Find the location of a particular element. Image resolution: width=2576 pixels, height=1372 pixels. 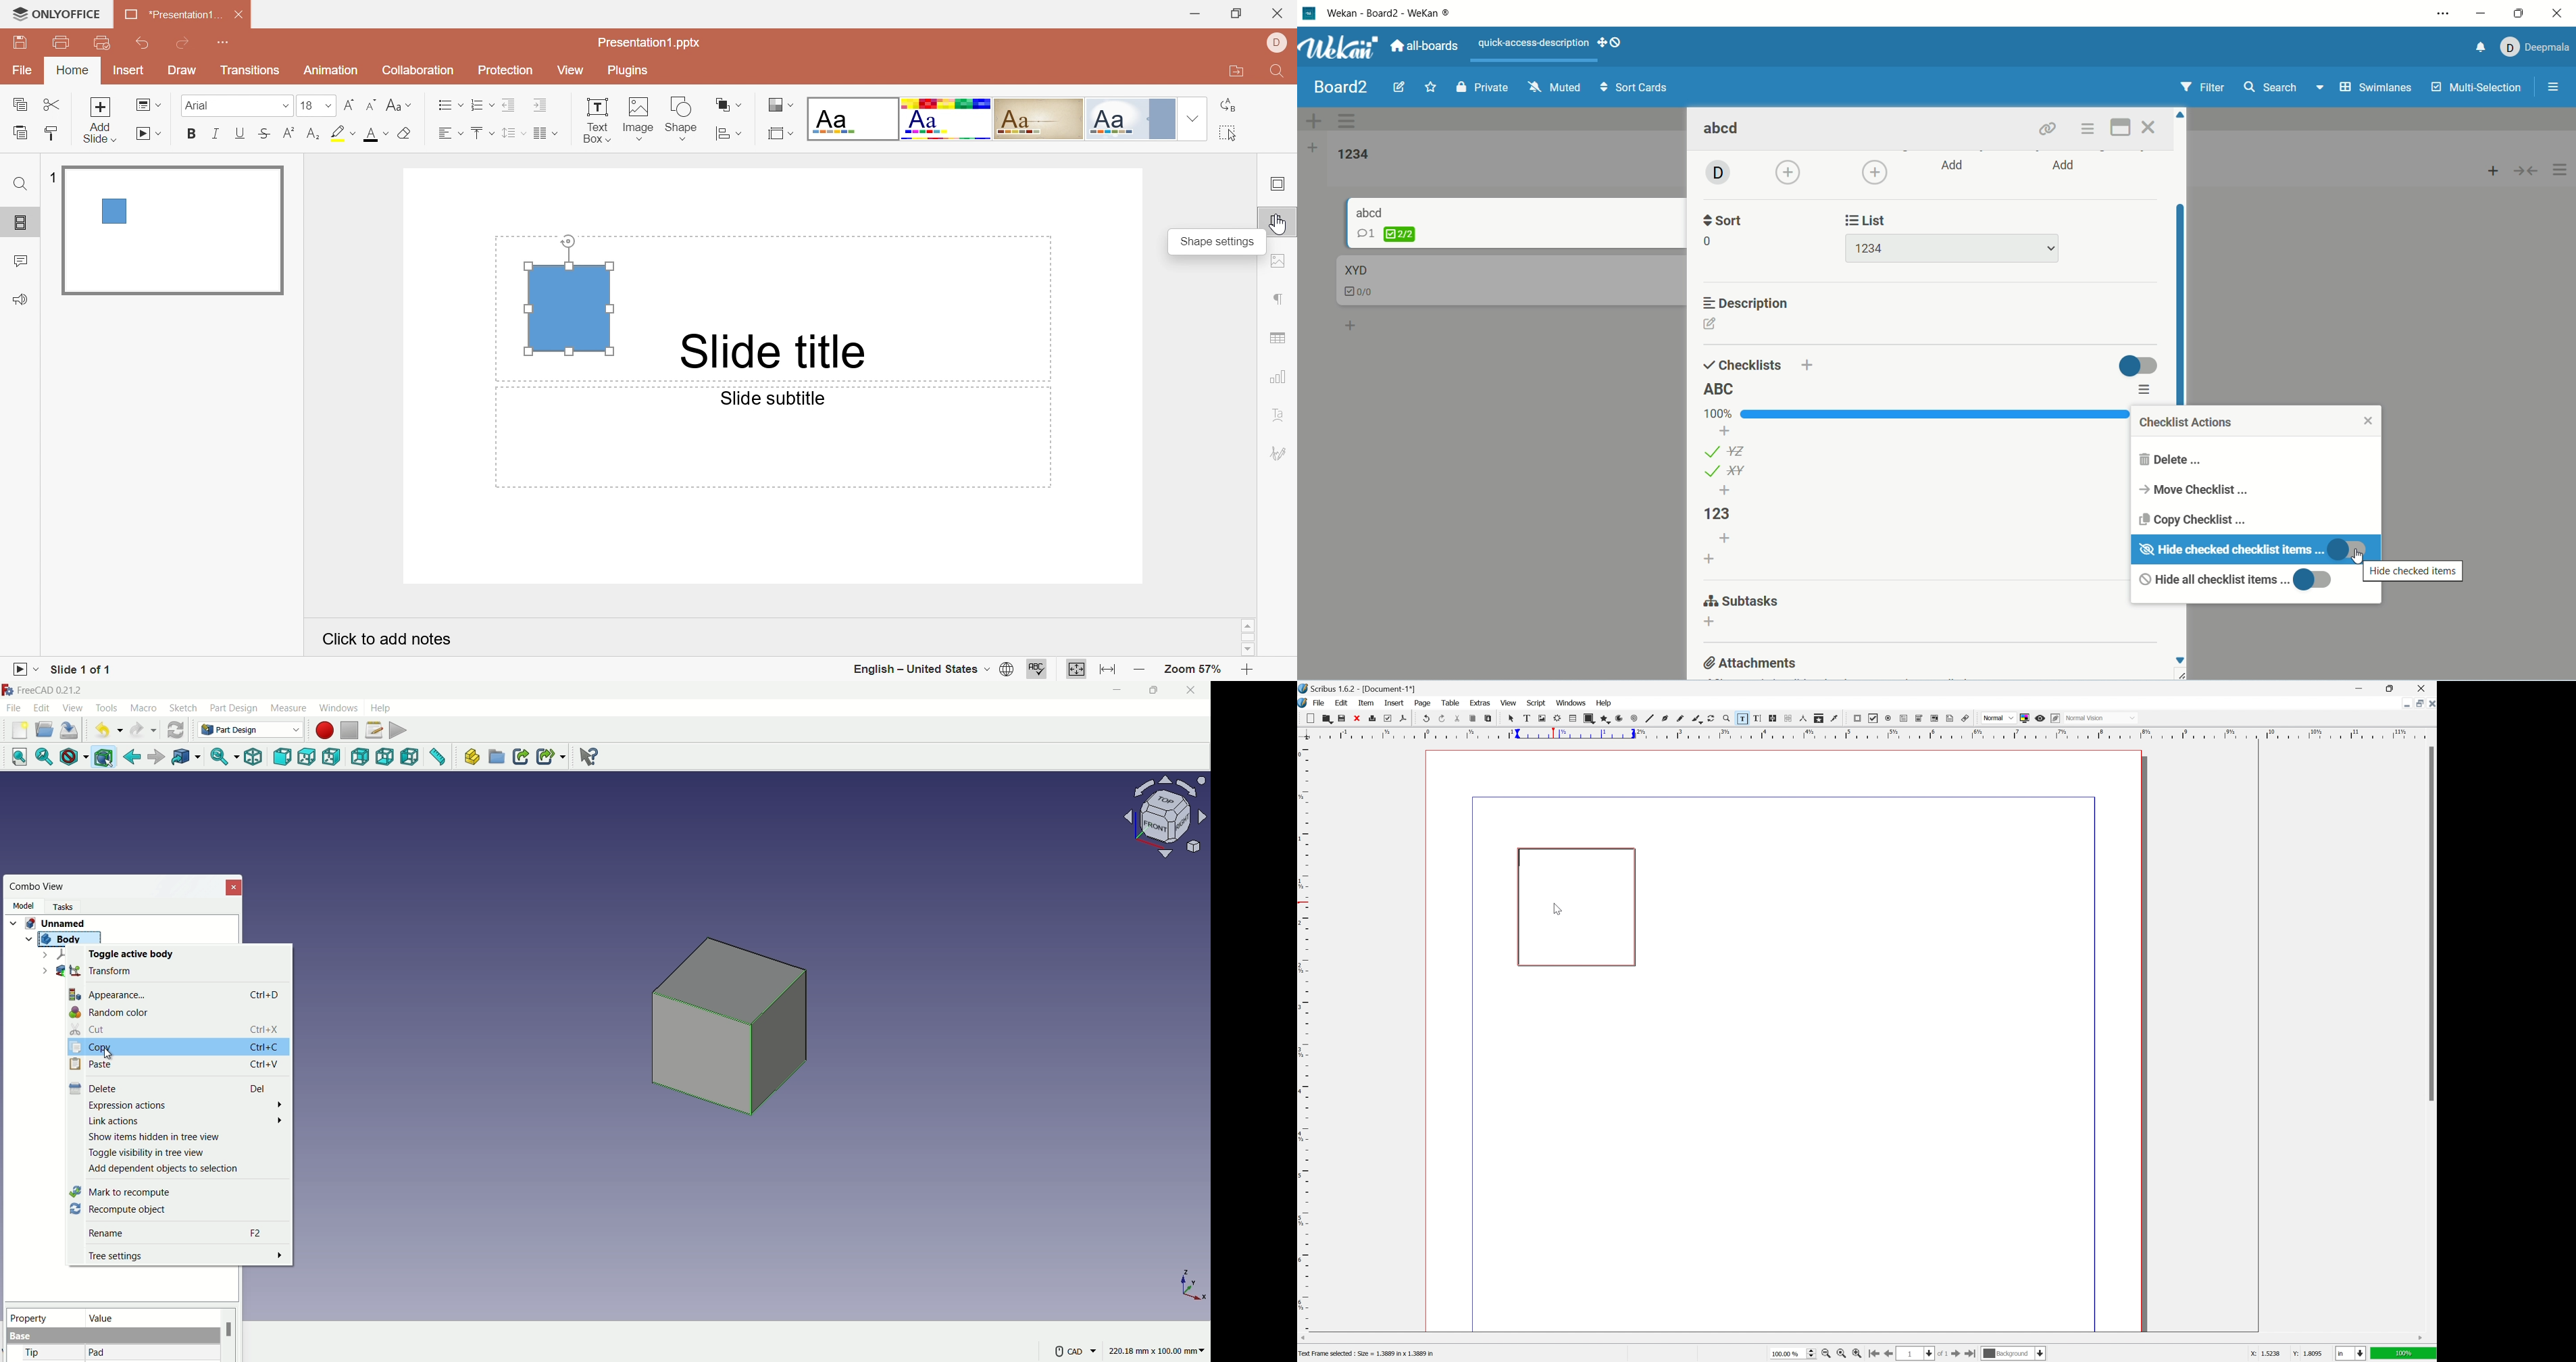

cut is located at coordinates (1457, 718).